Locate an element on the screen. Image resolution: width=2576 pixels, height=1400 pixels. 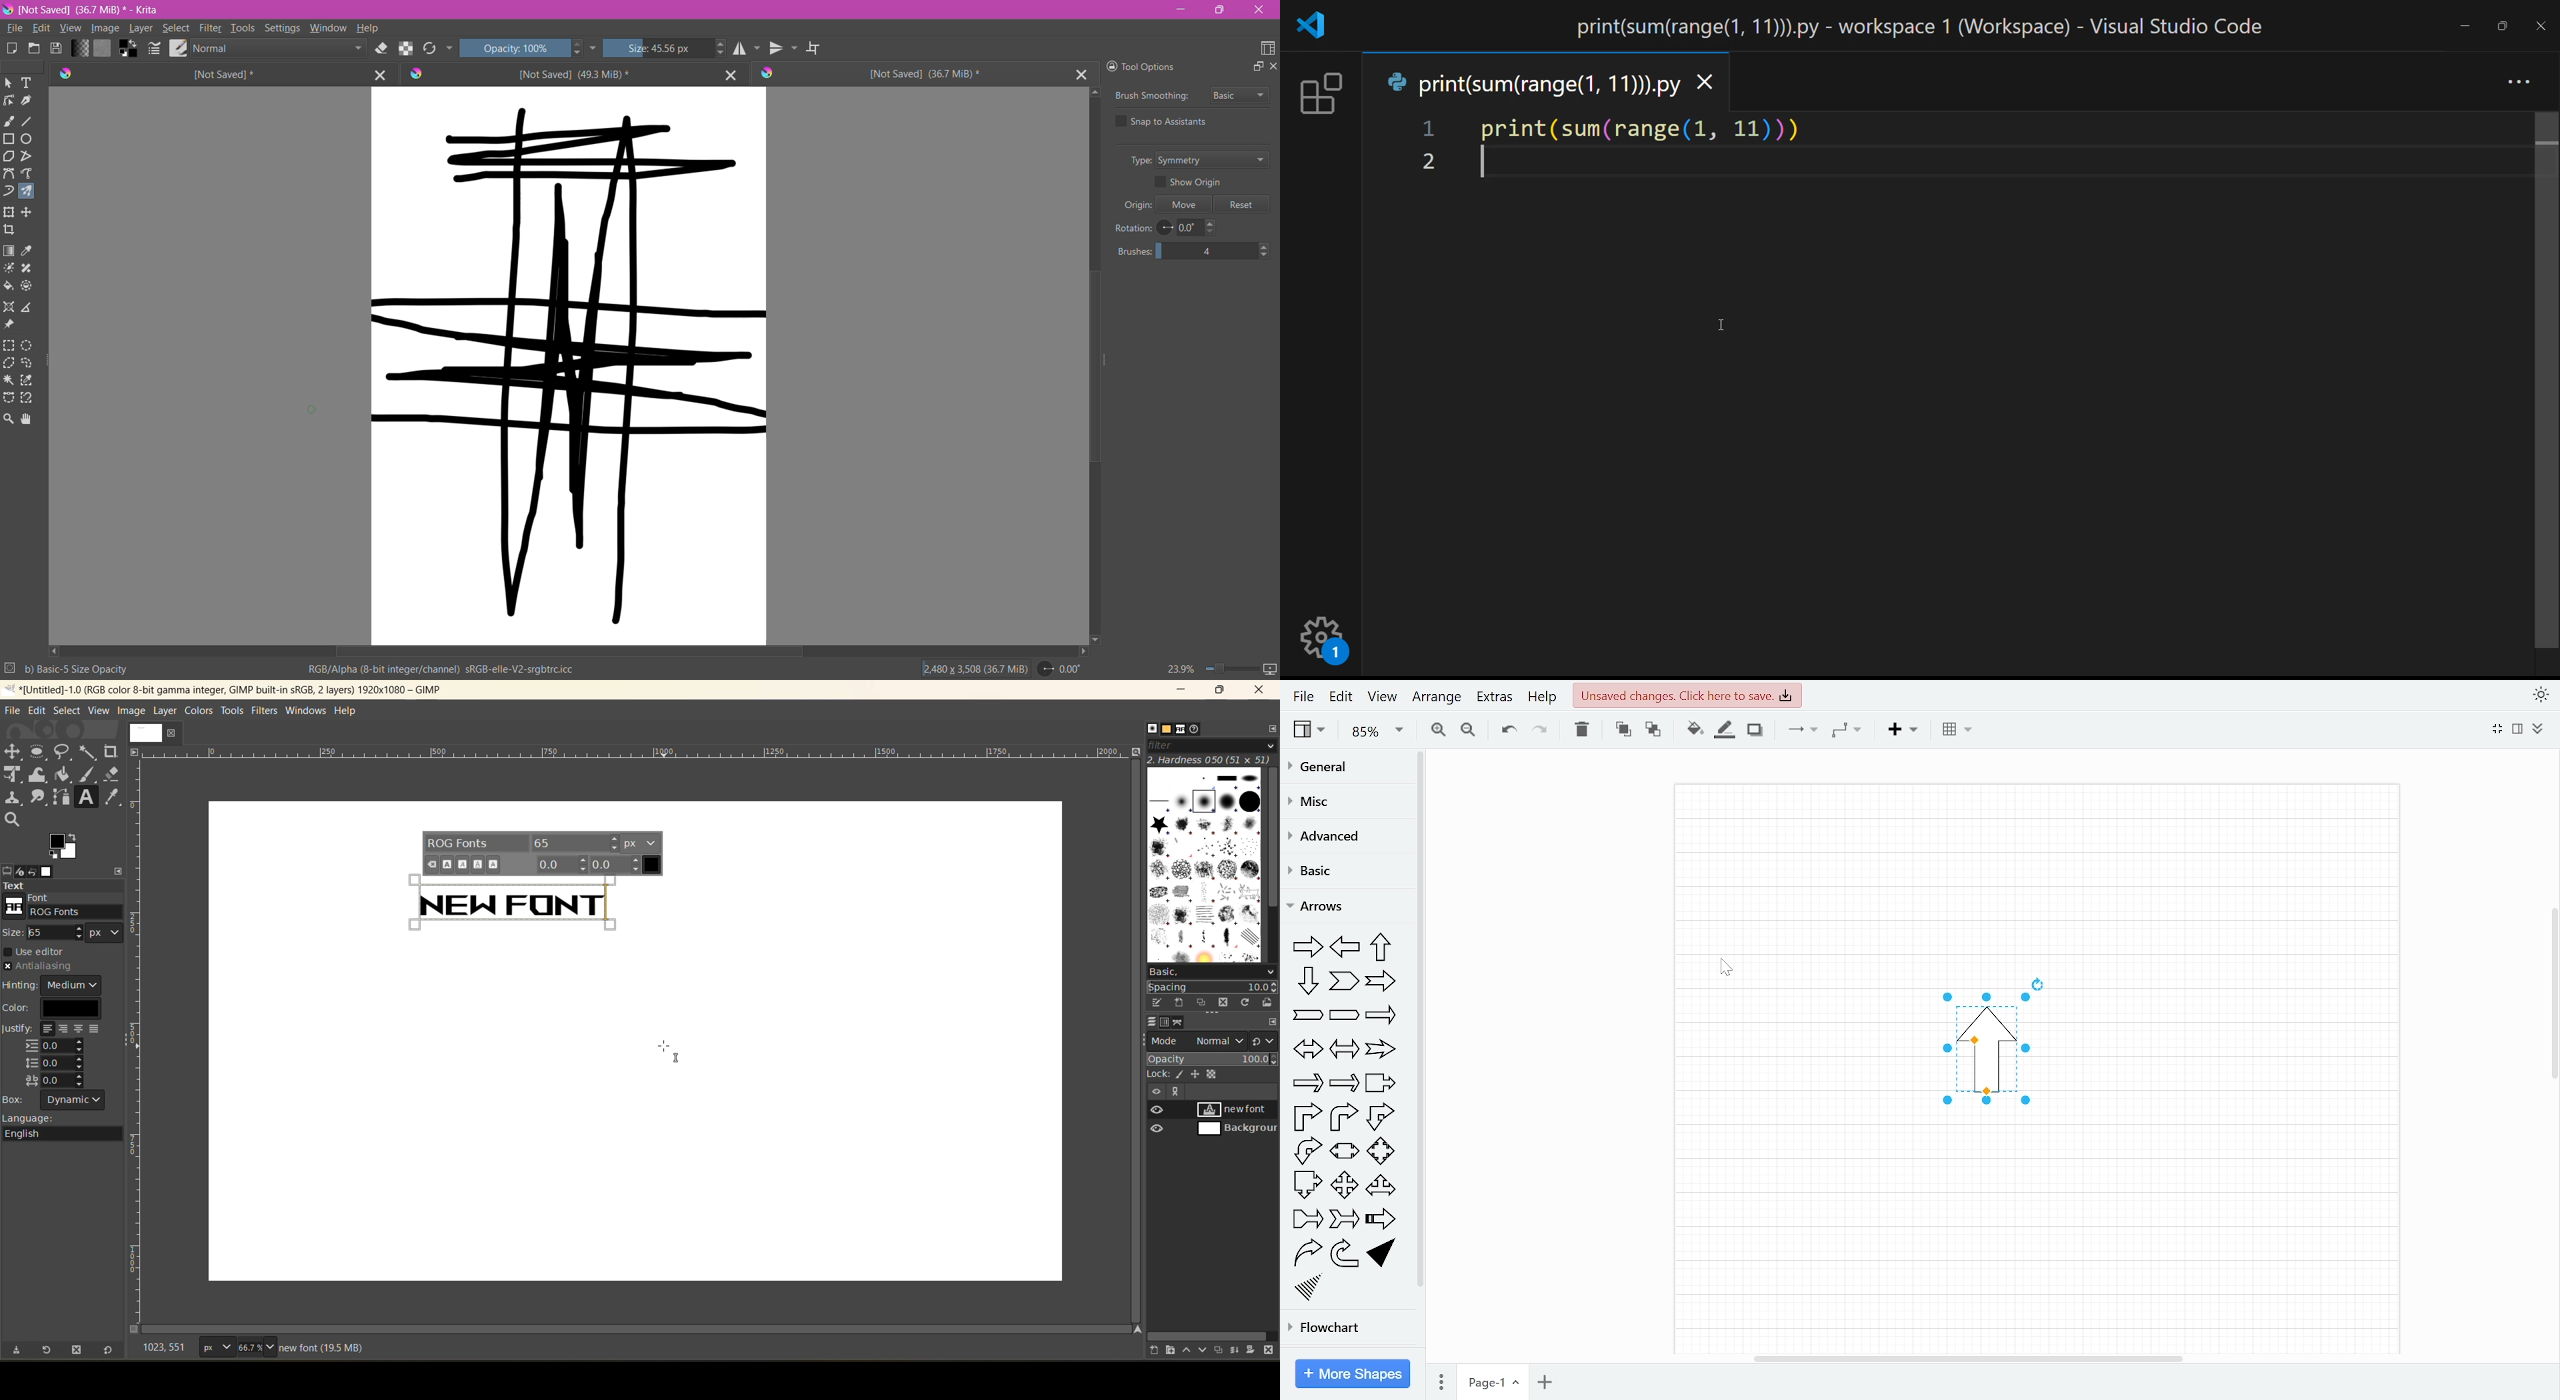
Create New Document is located at coordinates (11, 50).